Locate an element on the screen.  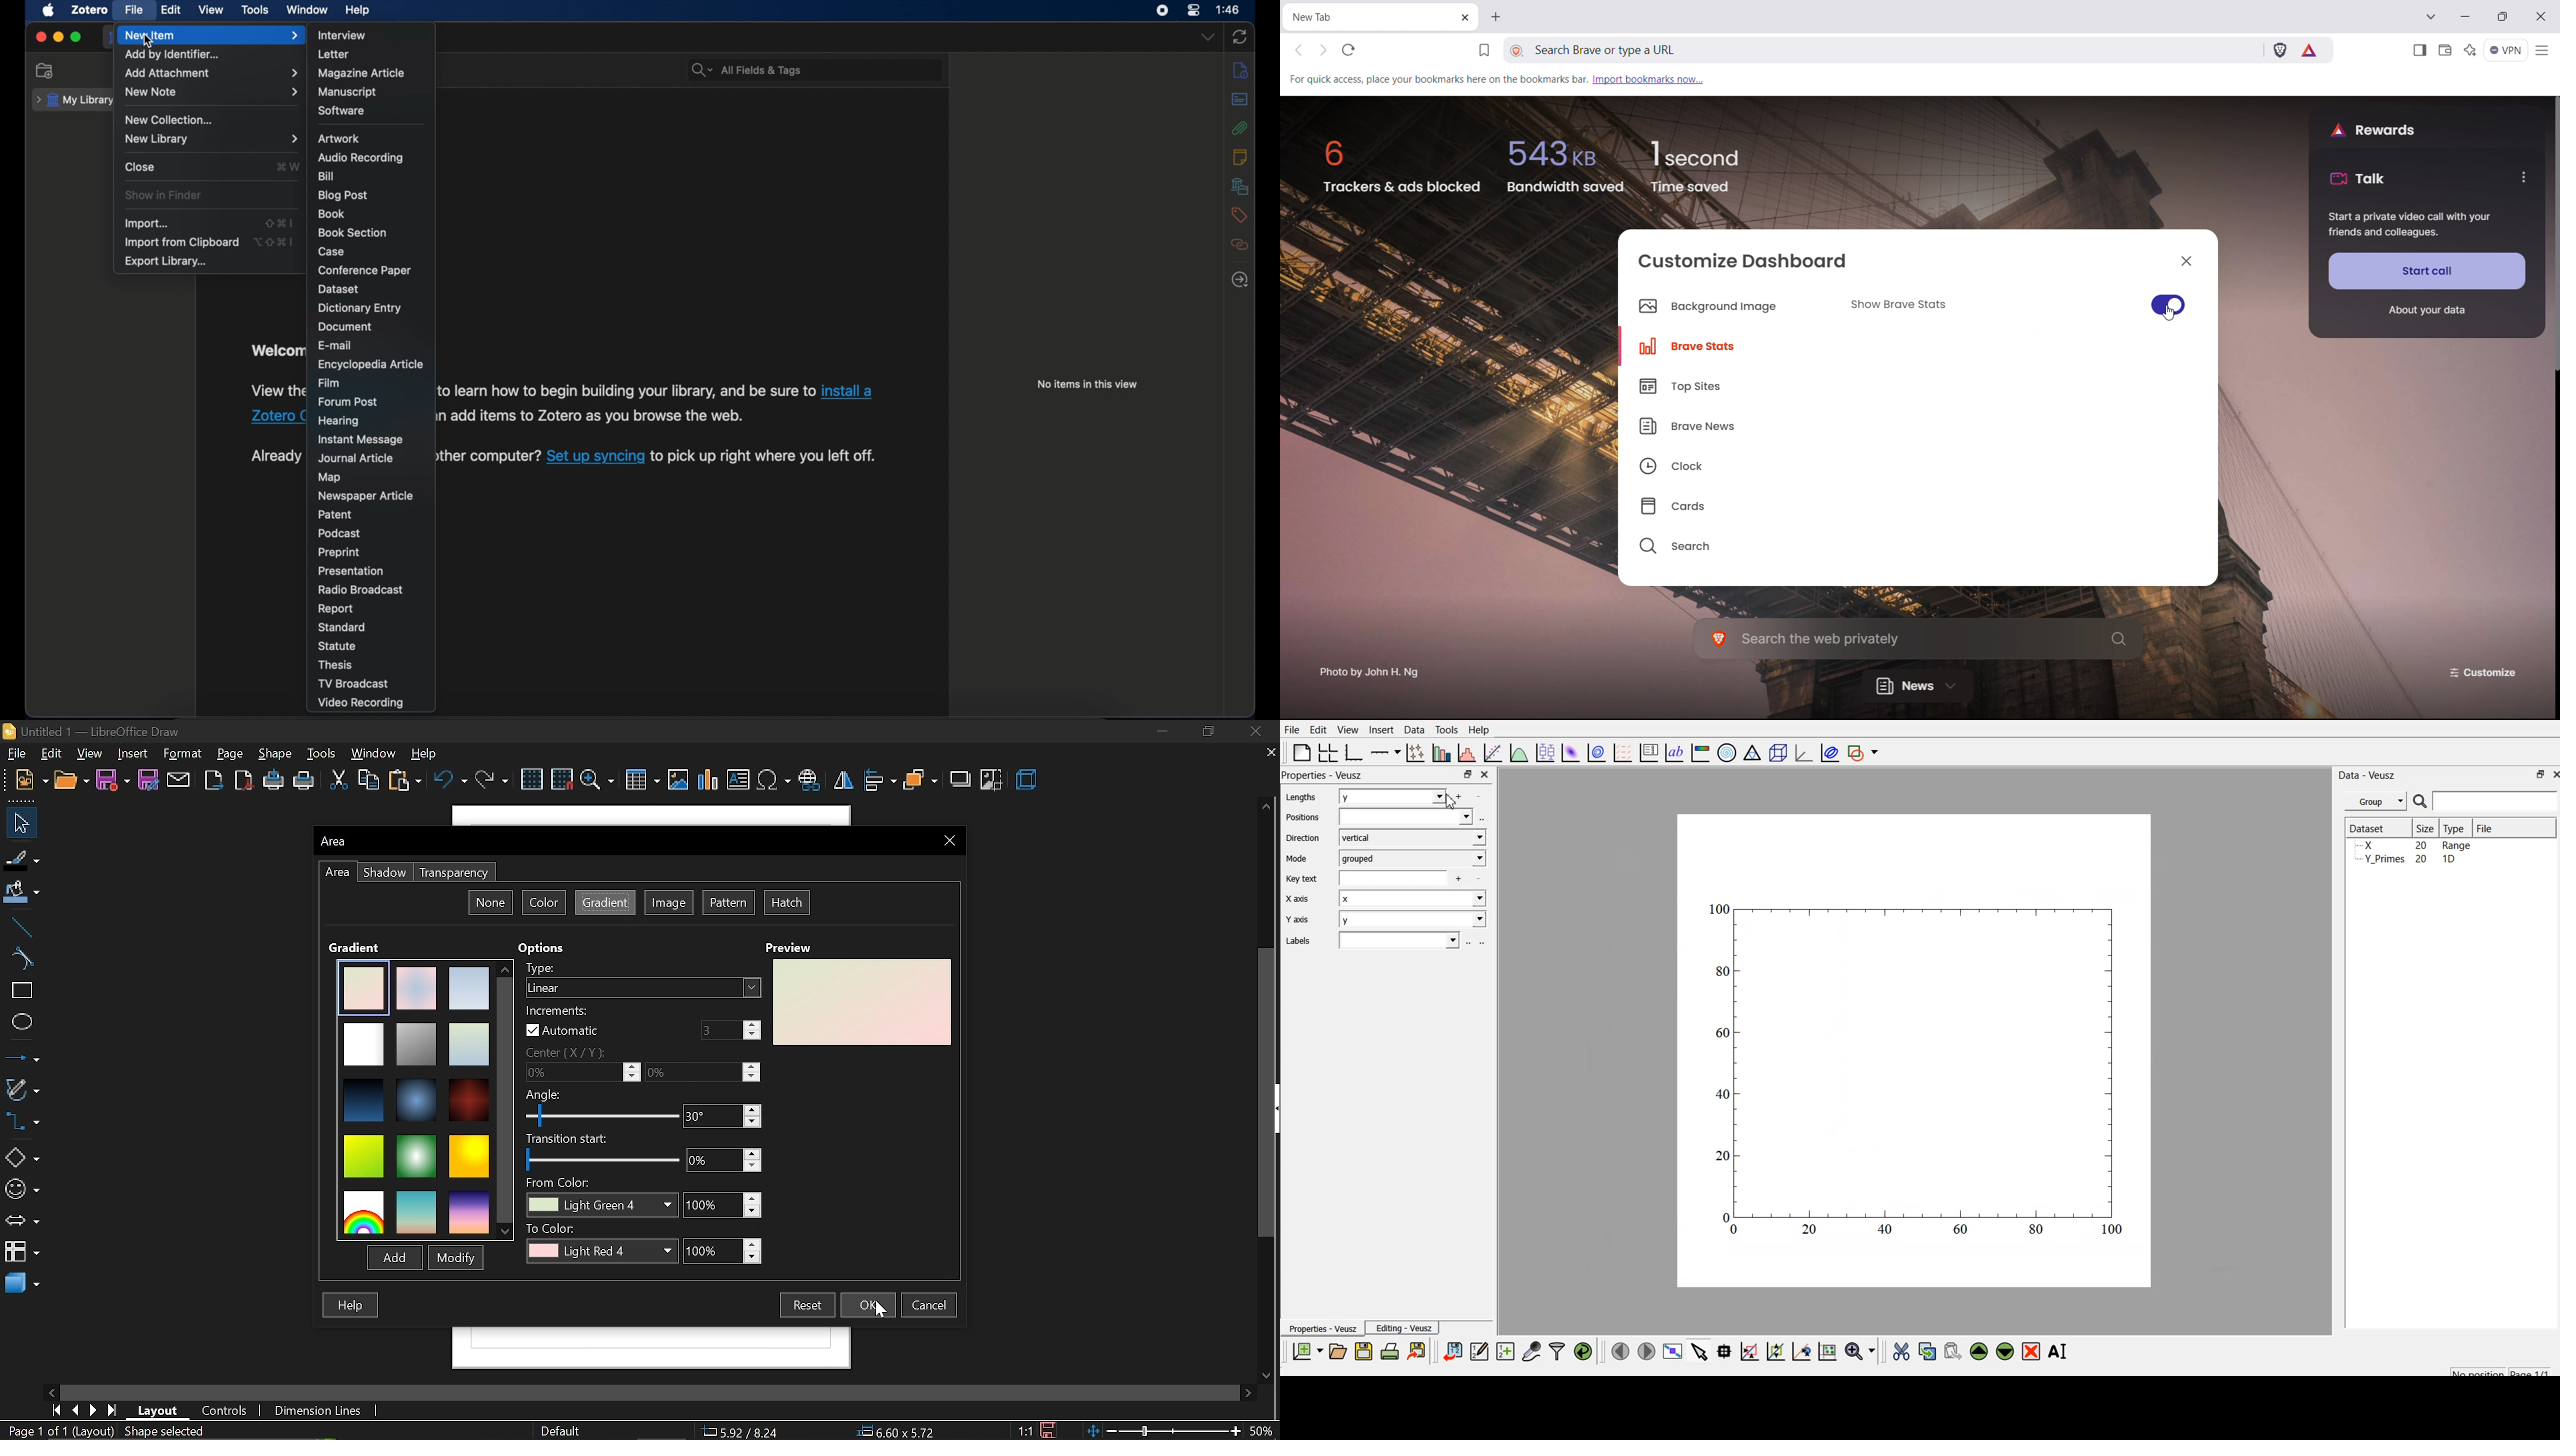
Insert is located at coordinates (1381, 729).